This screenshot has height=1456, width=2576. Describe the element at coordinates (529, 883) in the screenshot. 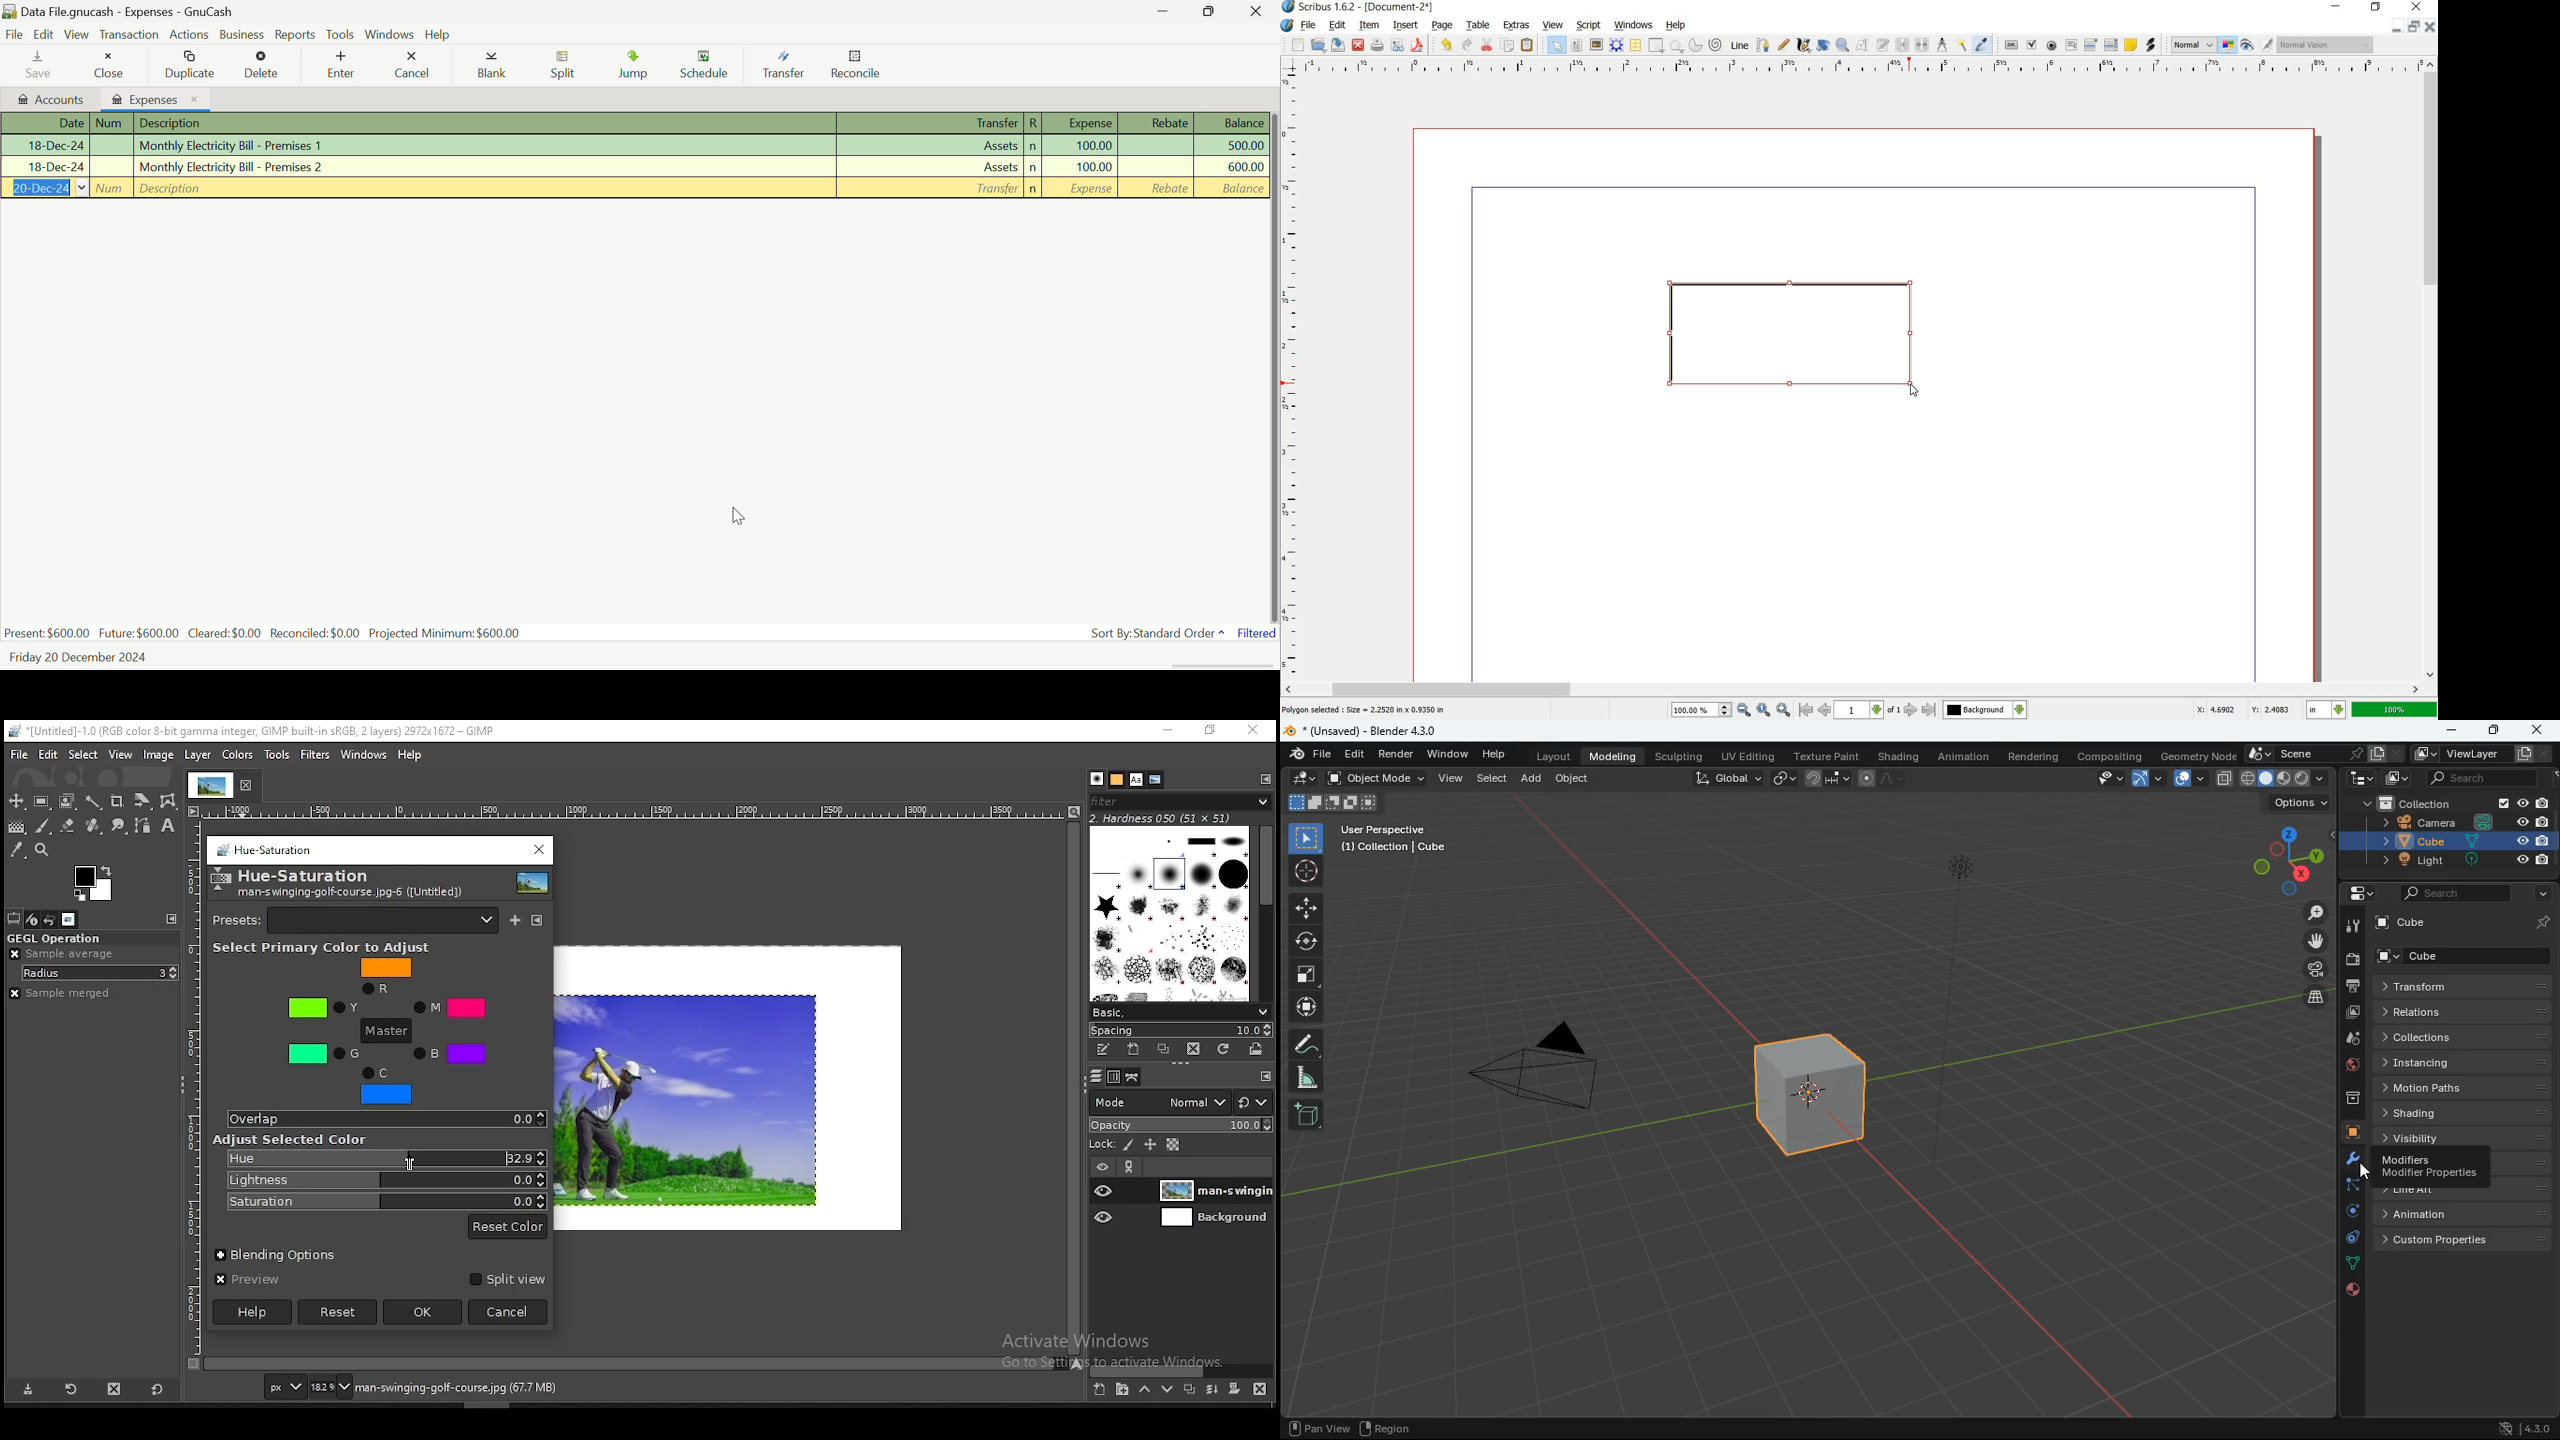

I see `preview thumbnail` at that location.